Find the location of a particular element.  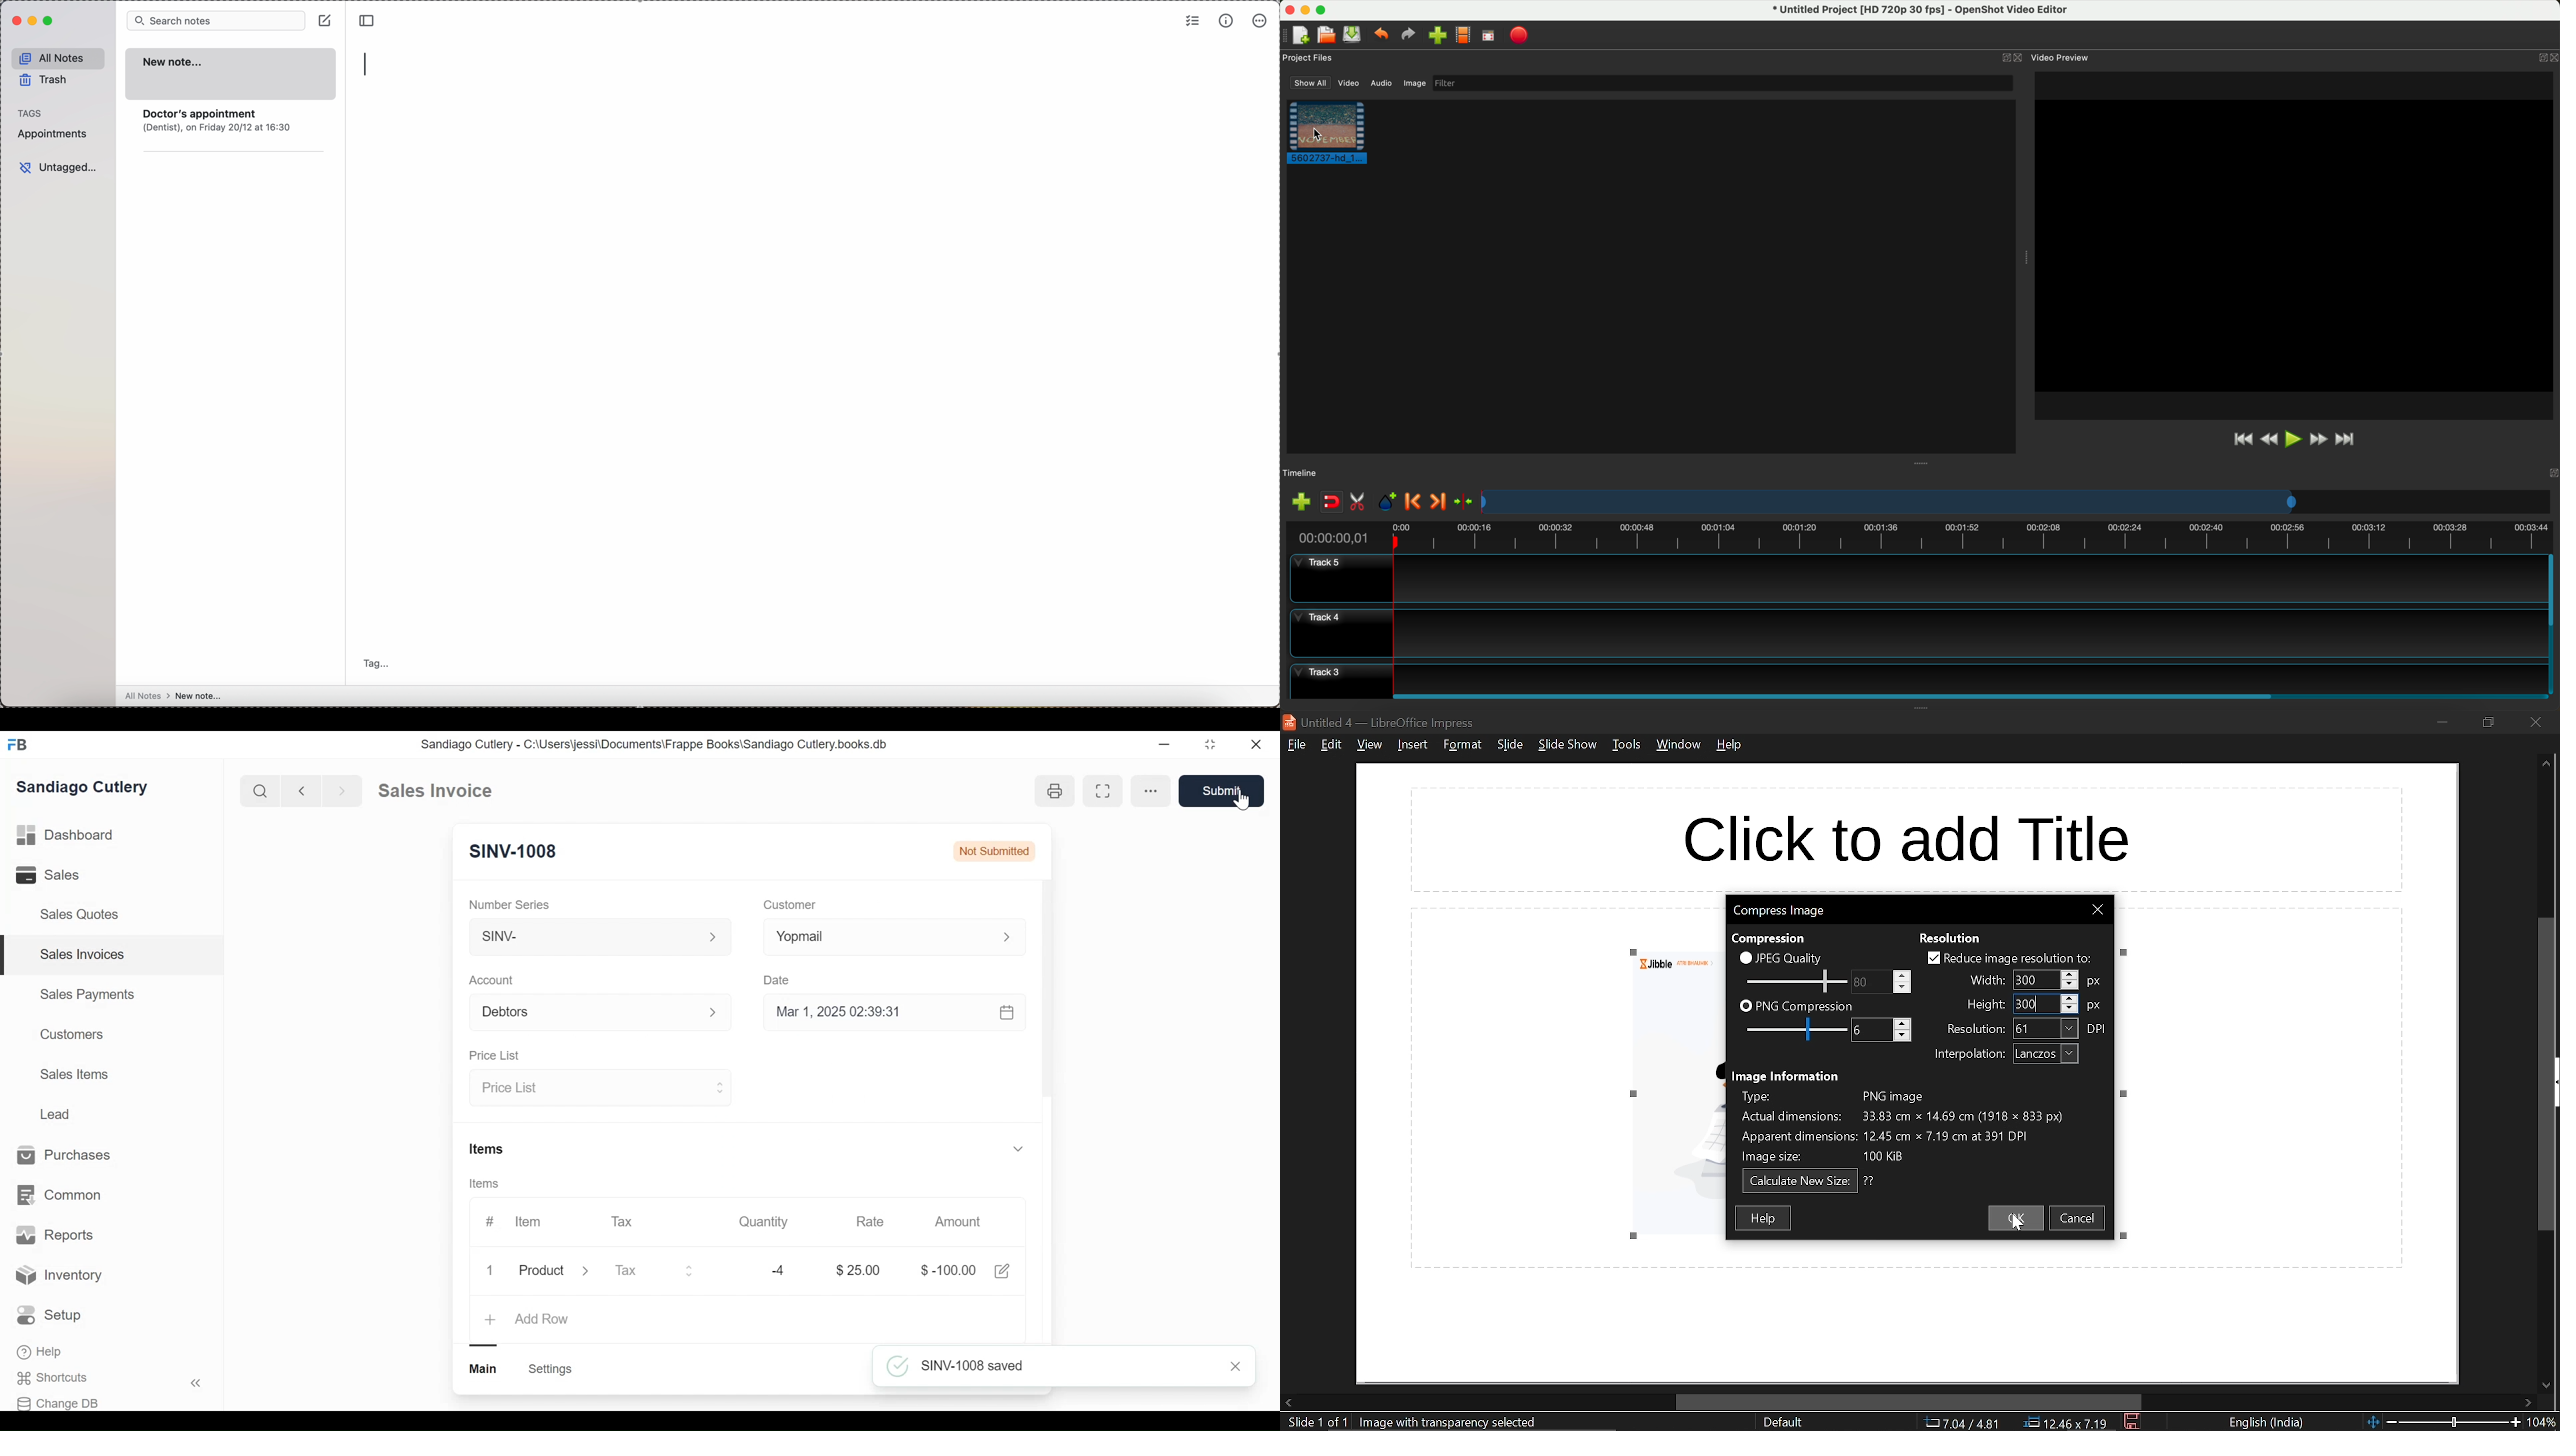

Sandiago Cutlery is located at coordinates (83, 786).